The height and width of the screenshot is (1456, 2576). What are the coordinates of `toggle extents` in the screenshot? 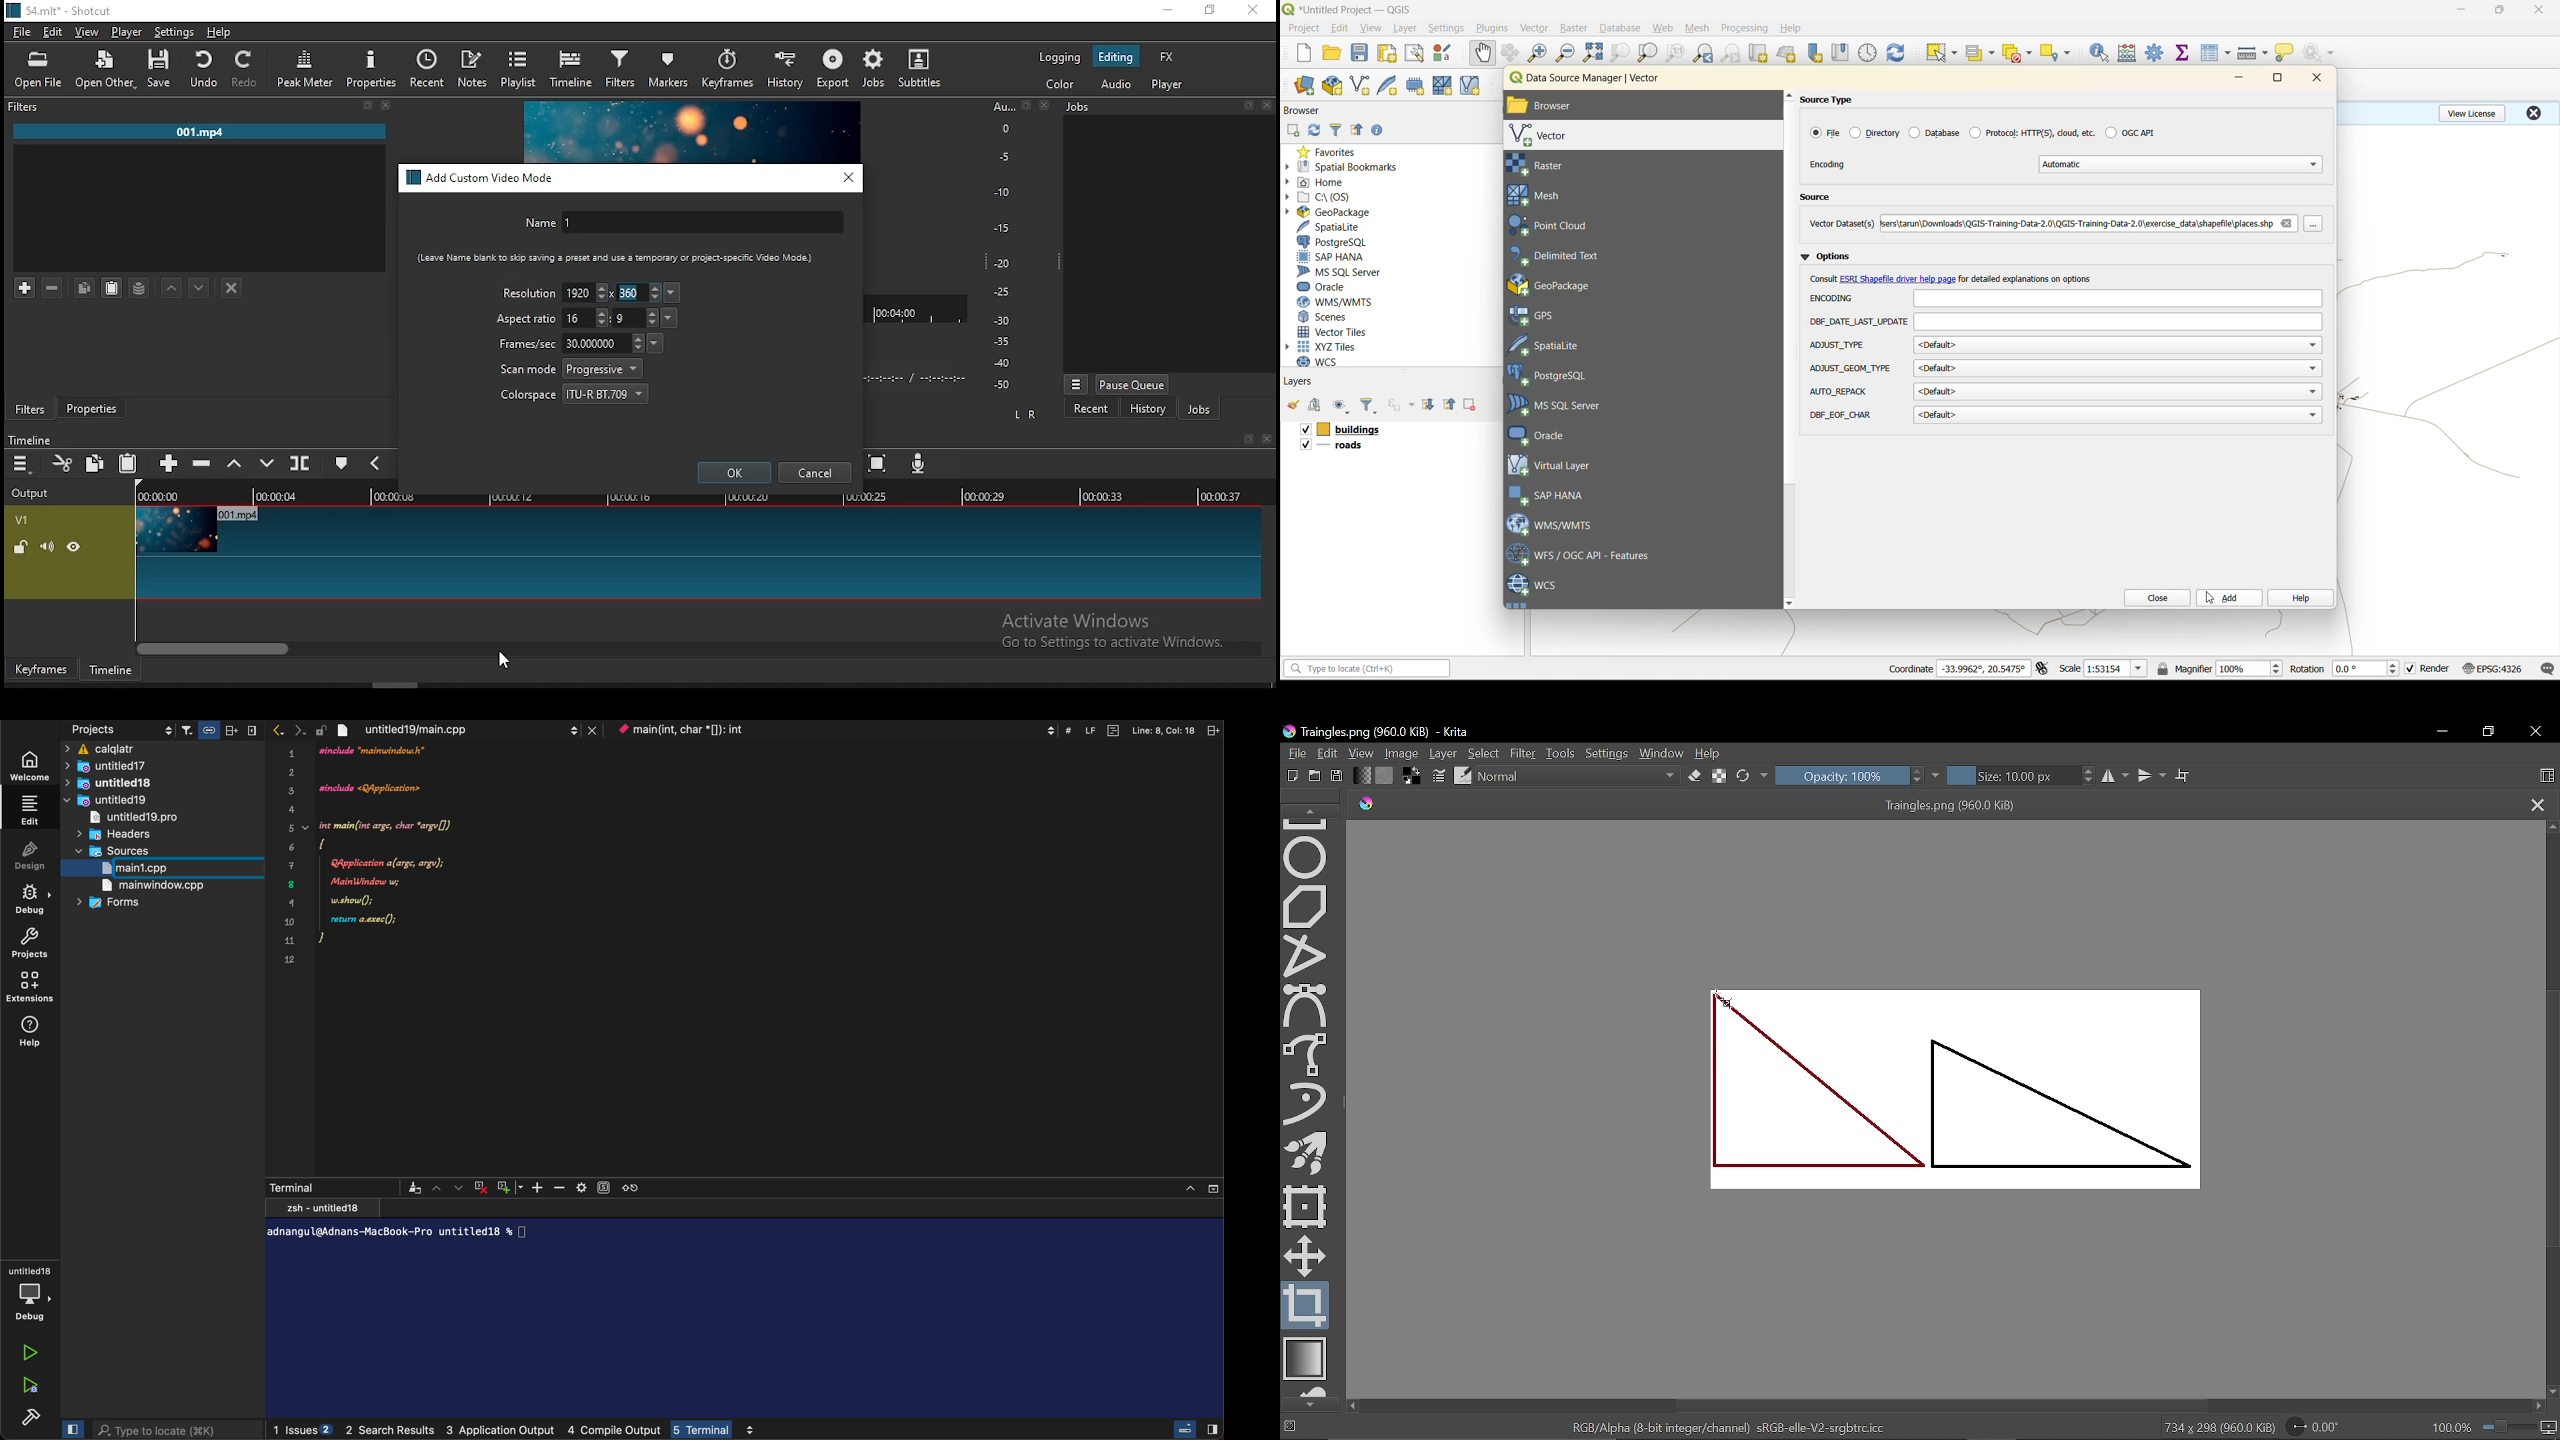 It's located at (2043, 668).